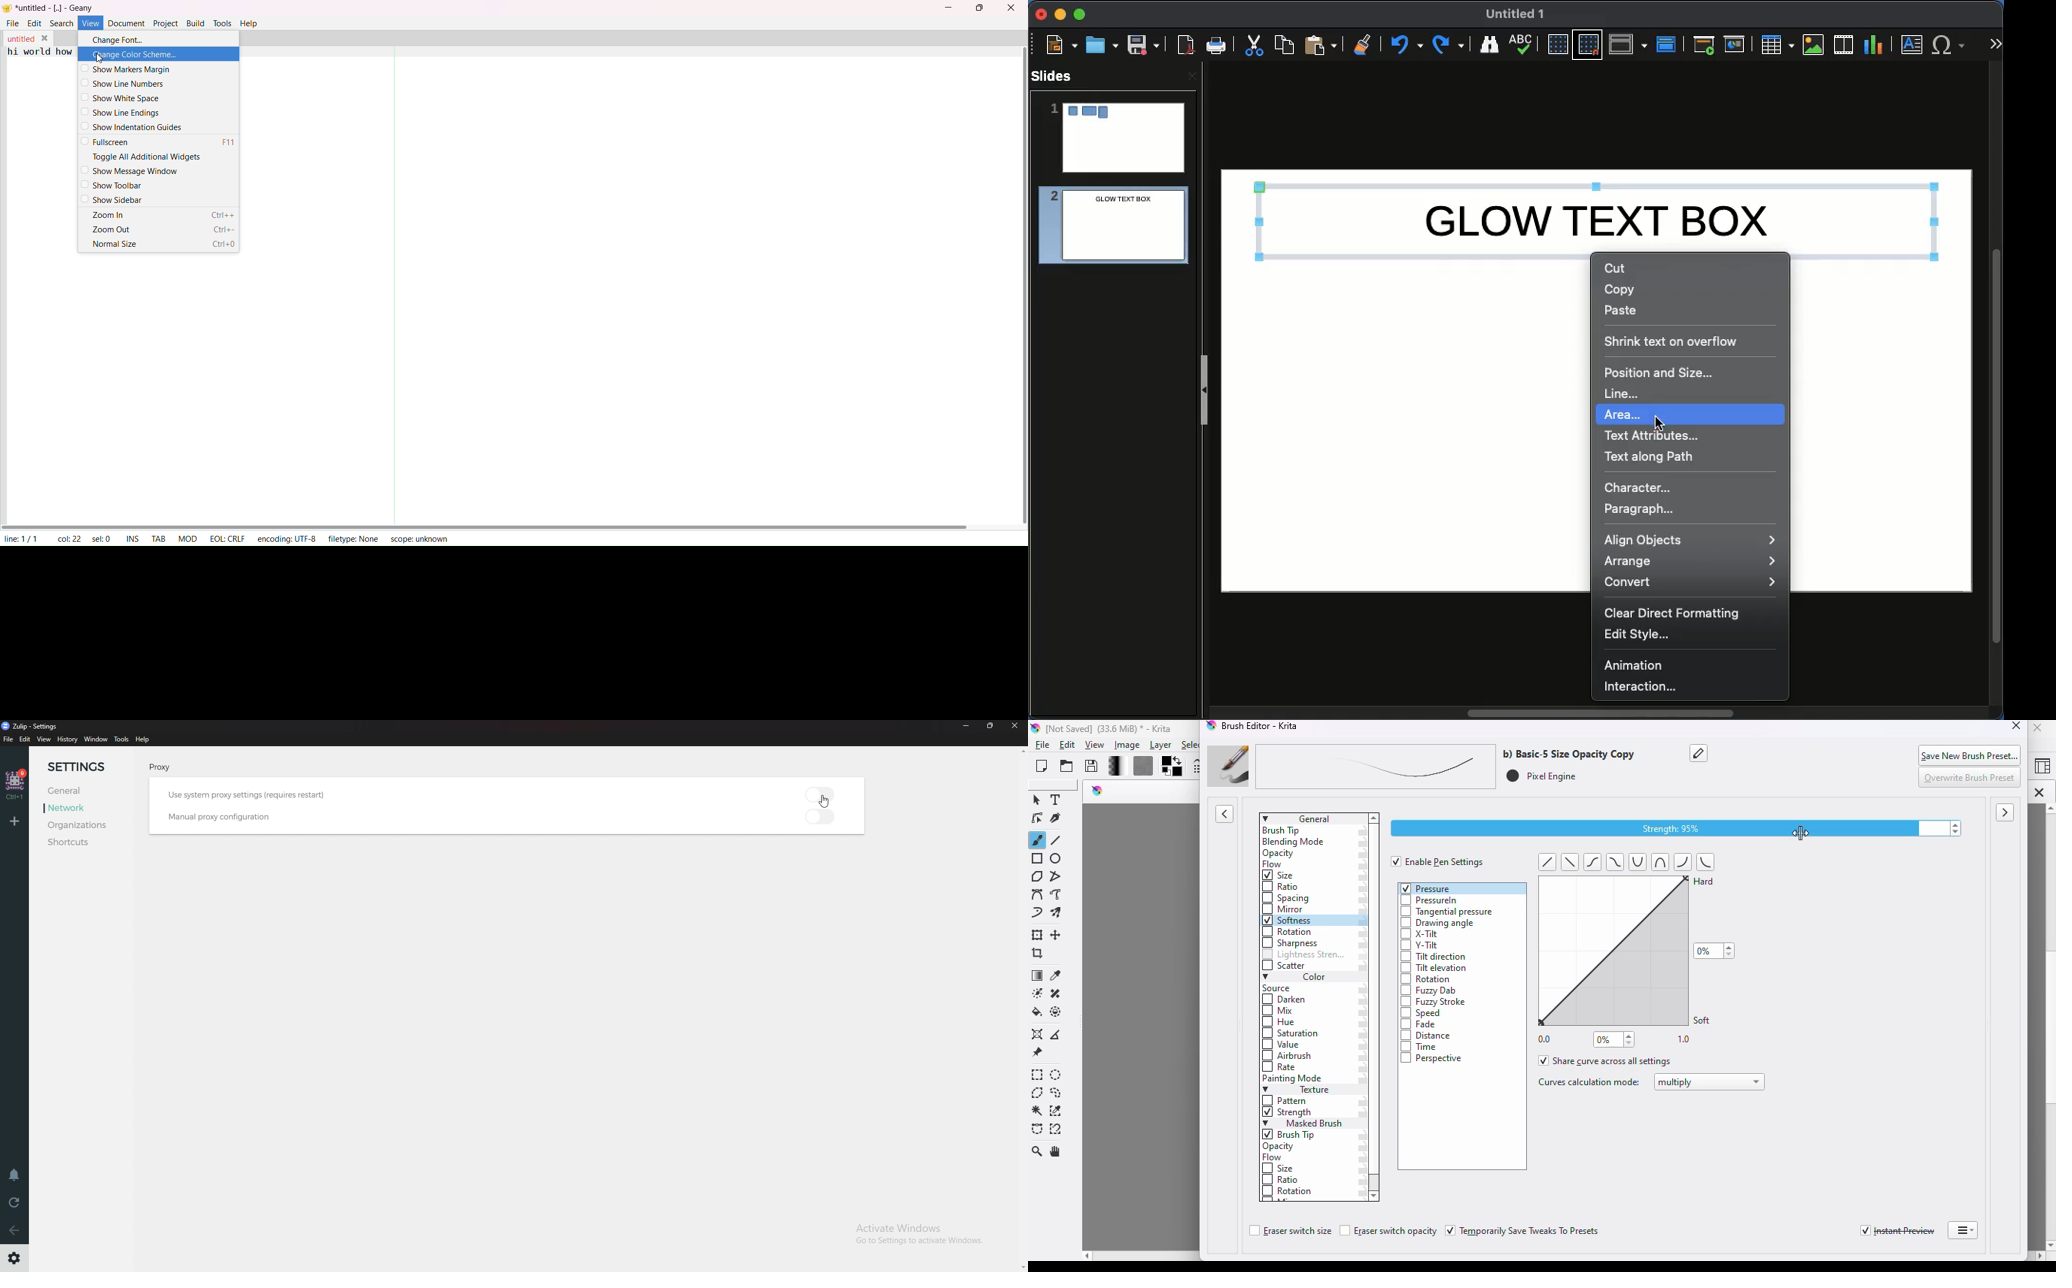  I want to click on masked brush, so click(1303, 1124).